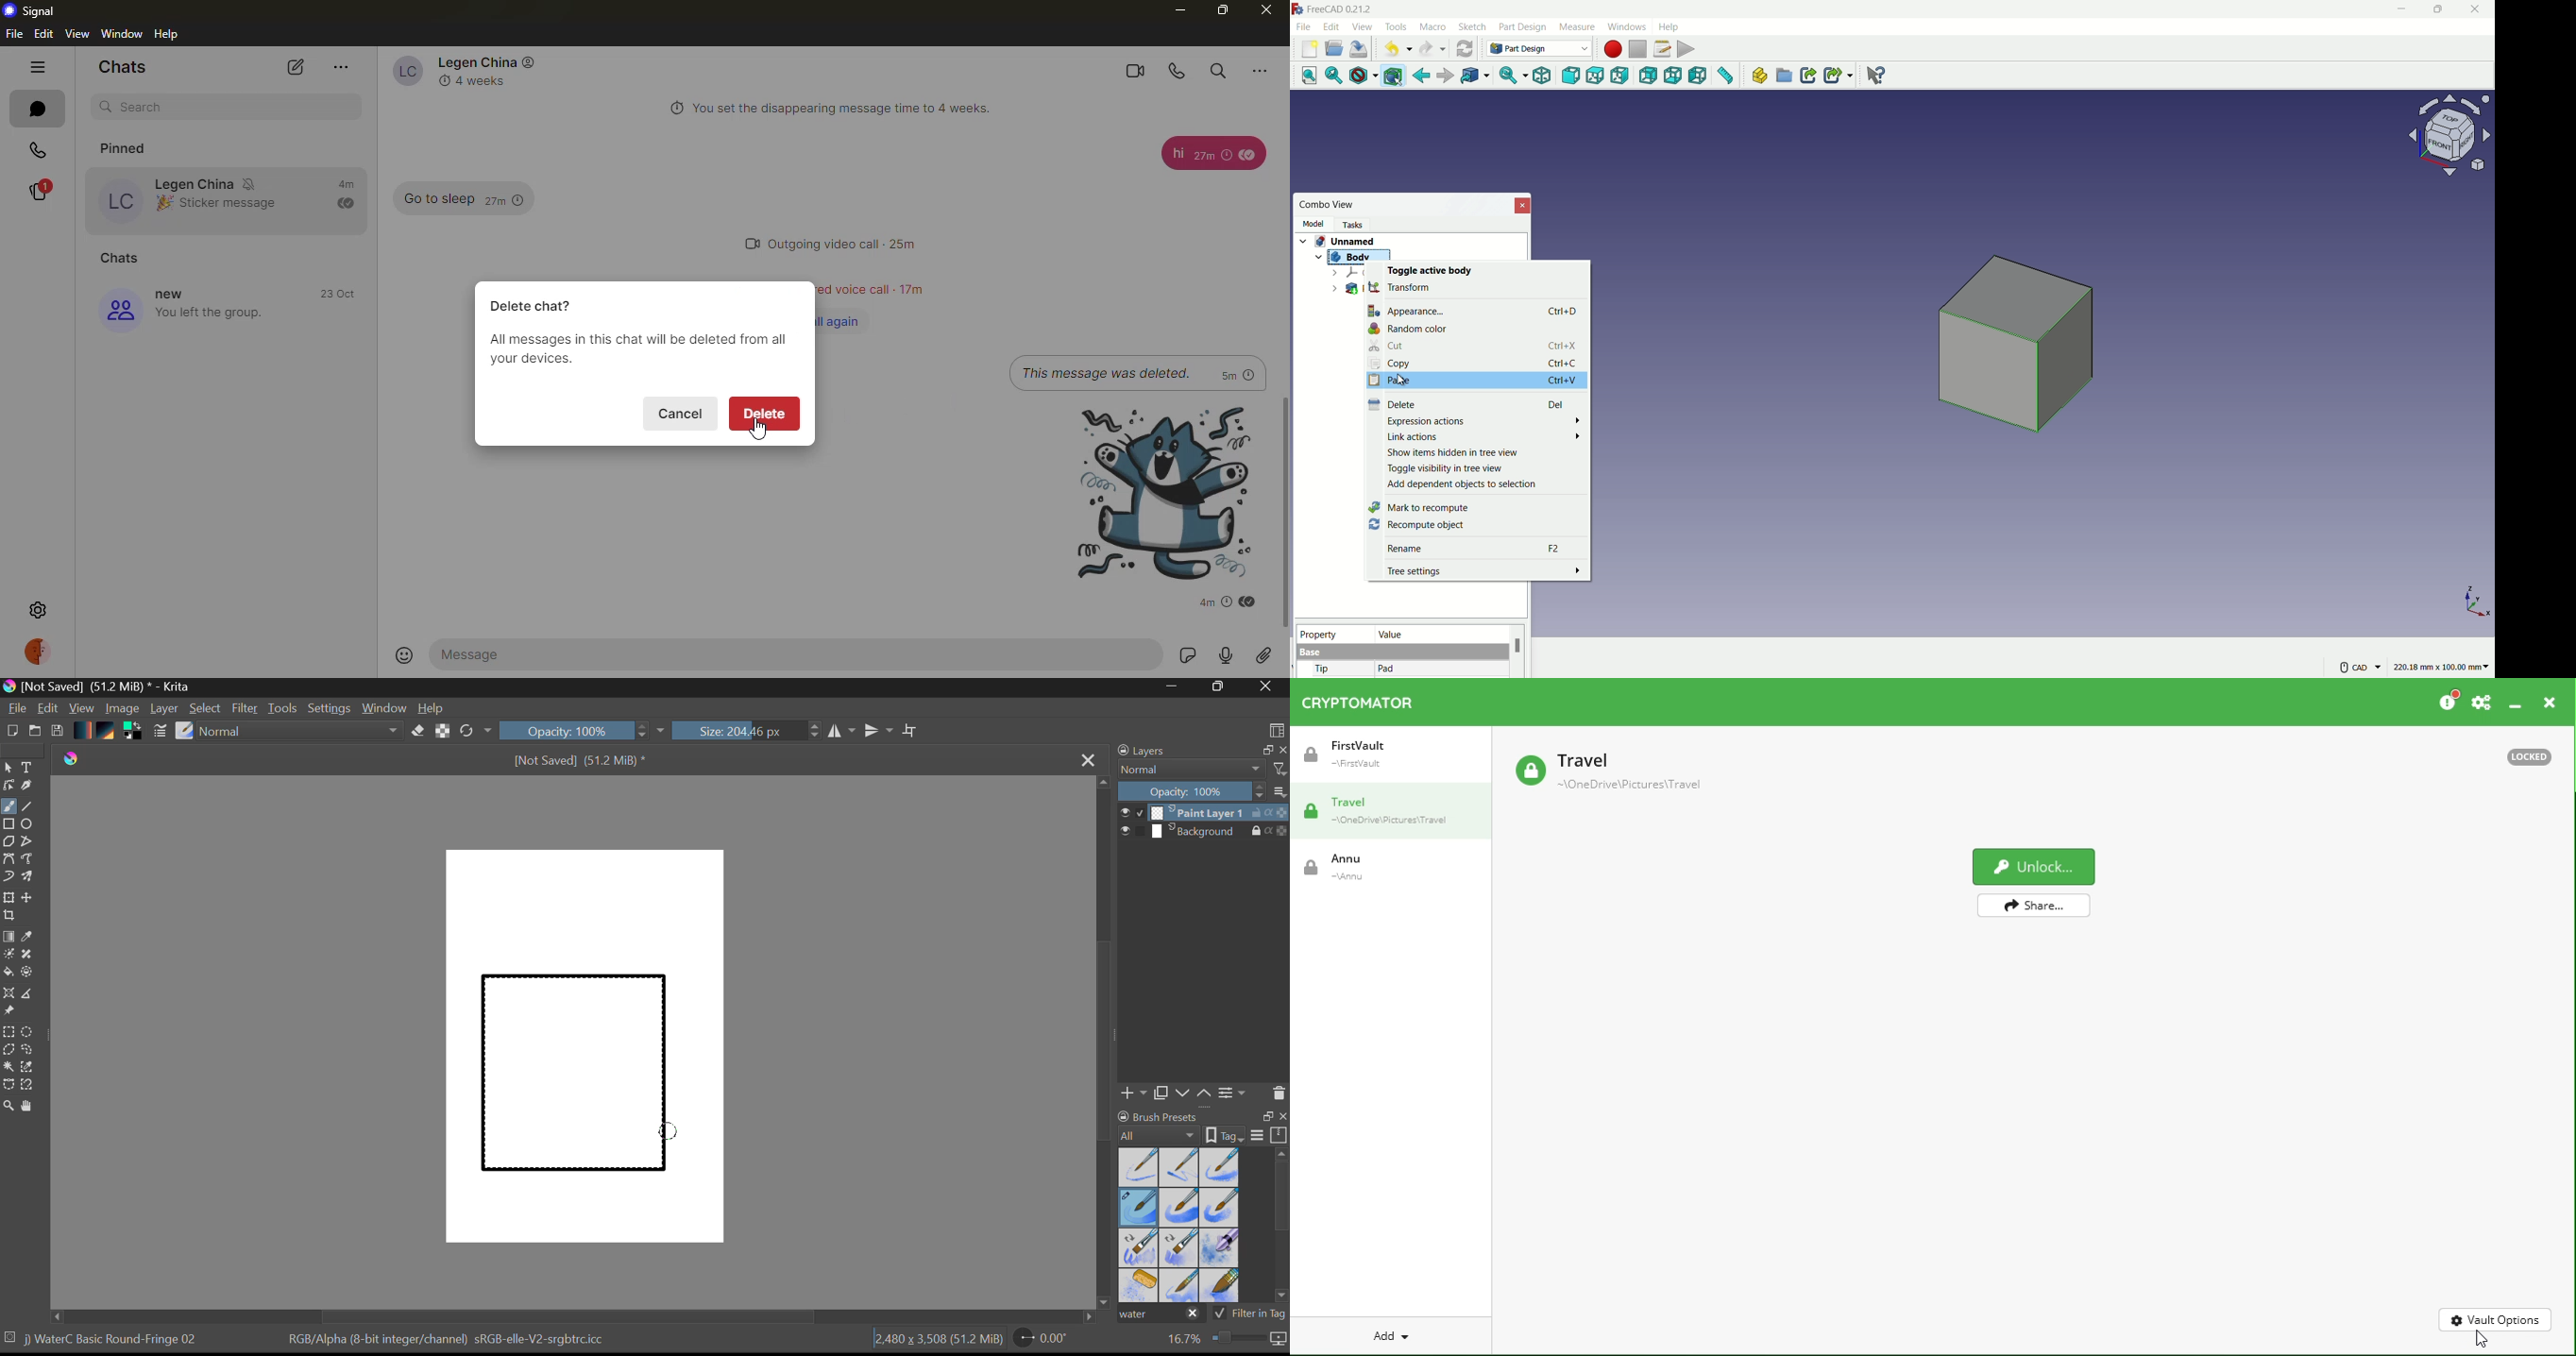 The image size is (2576, 1372). Describe the element at coordinates (1279, 1094) in the screenshot. I see `Delete Layer` at that location.